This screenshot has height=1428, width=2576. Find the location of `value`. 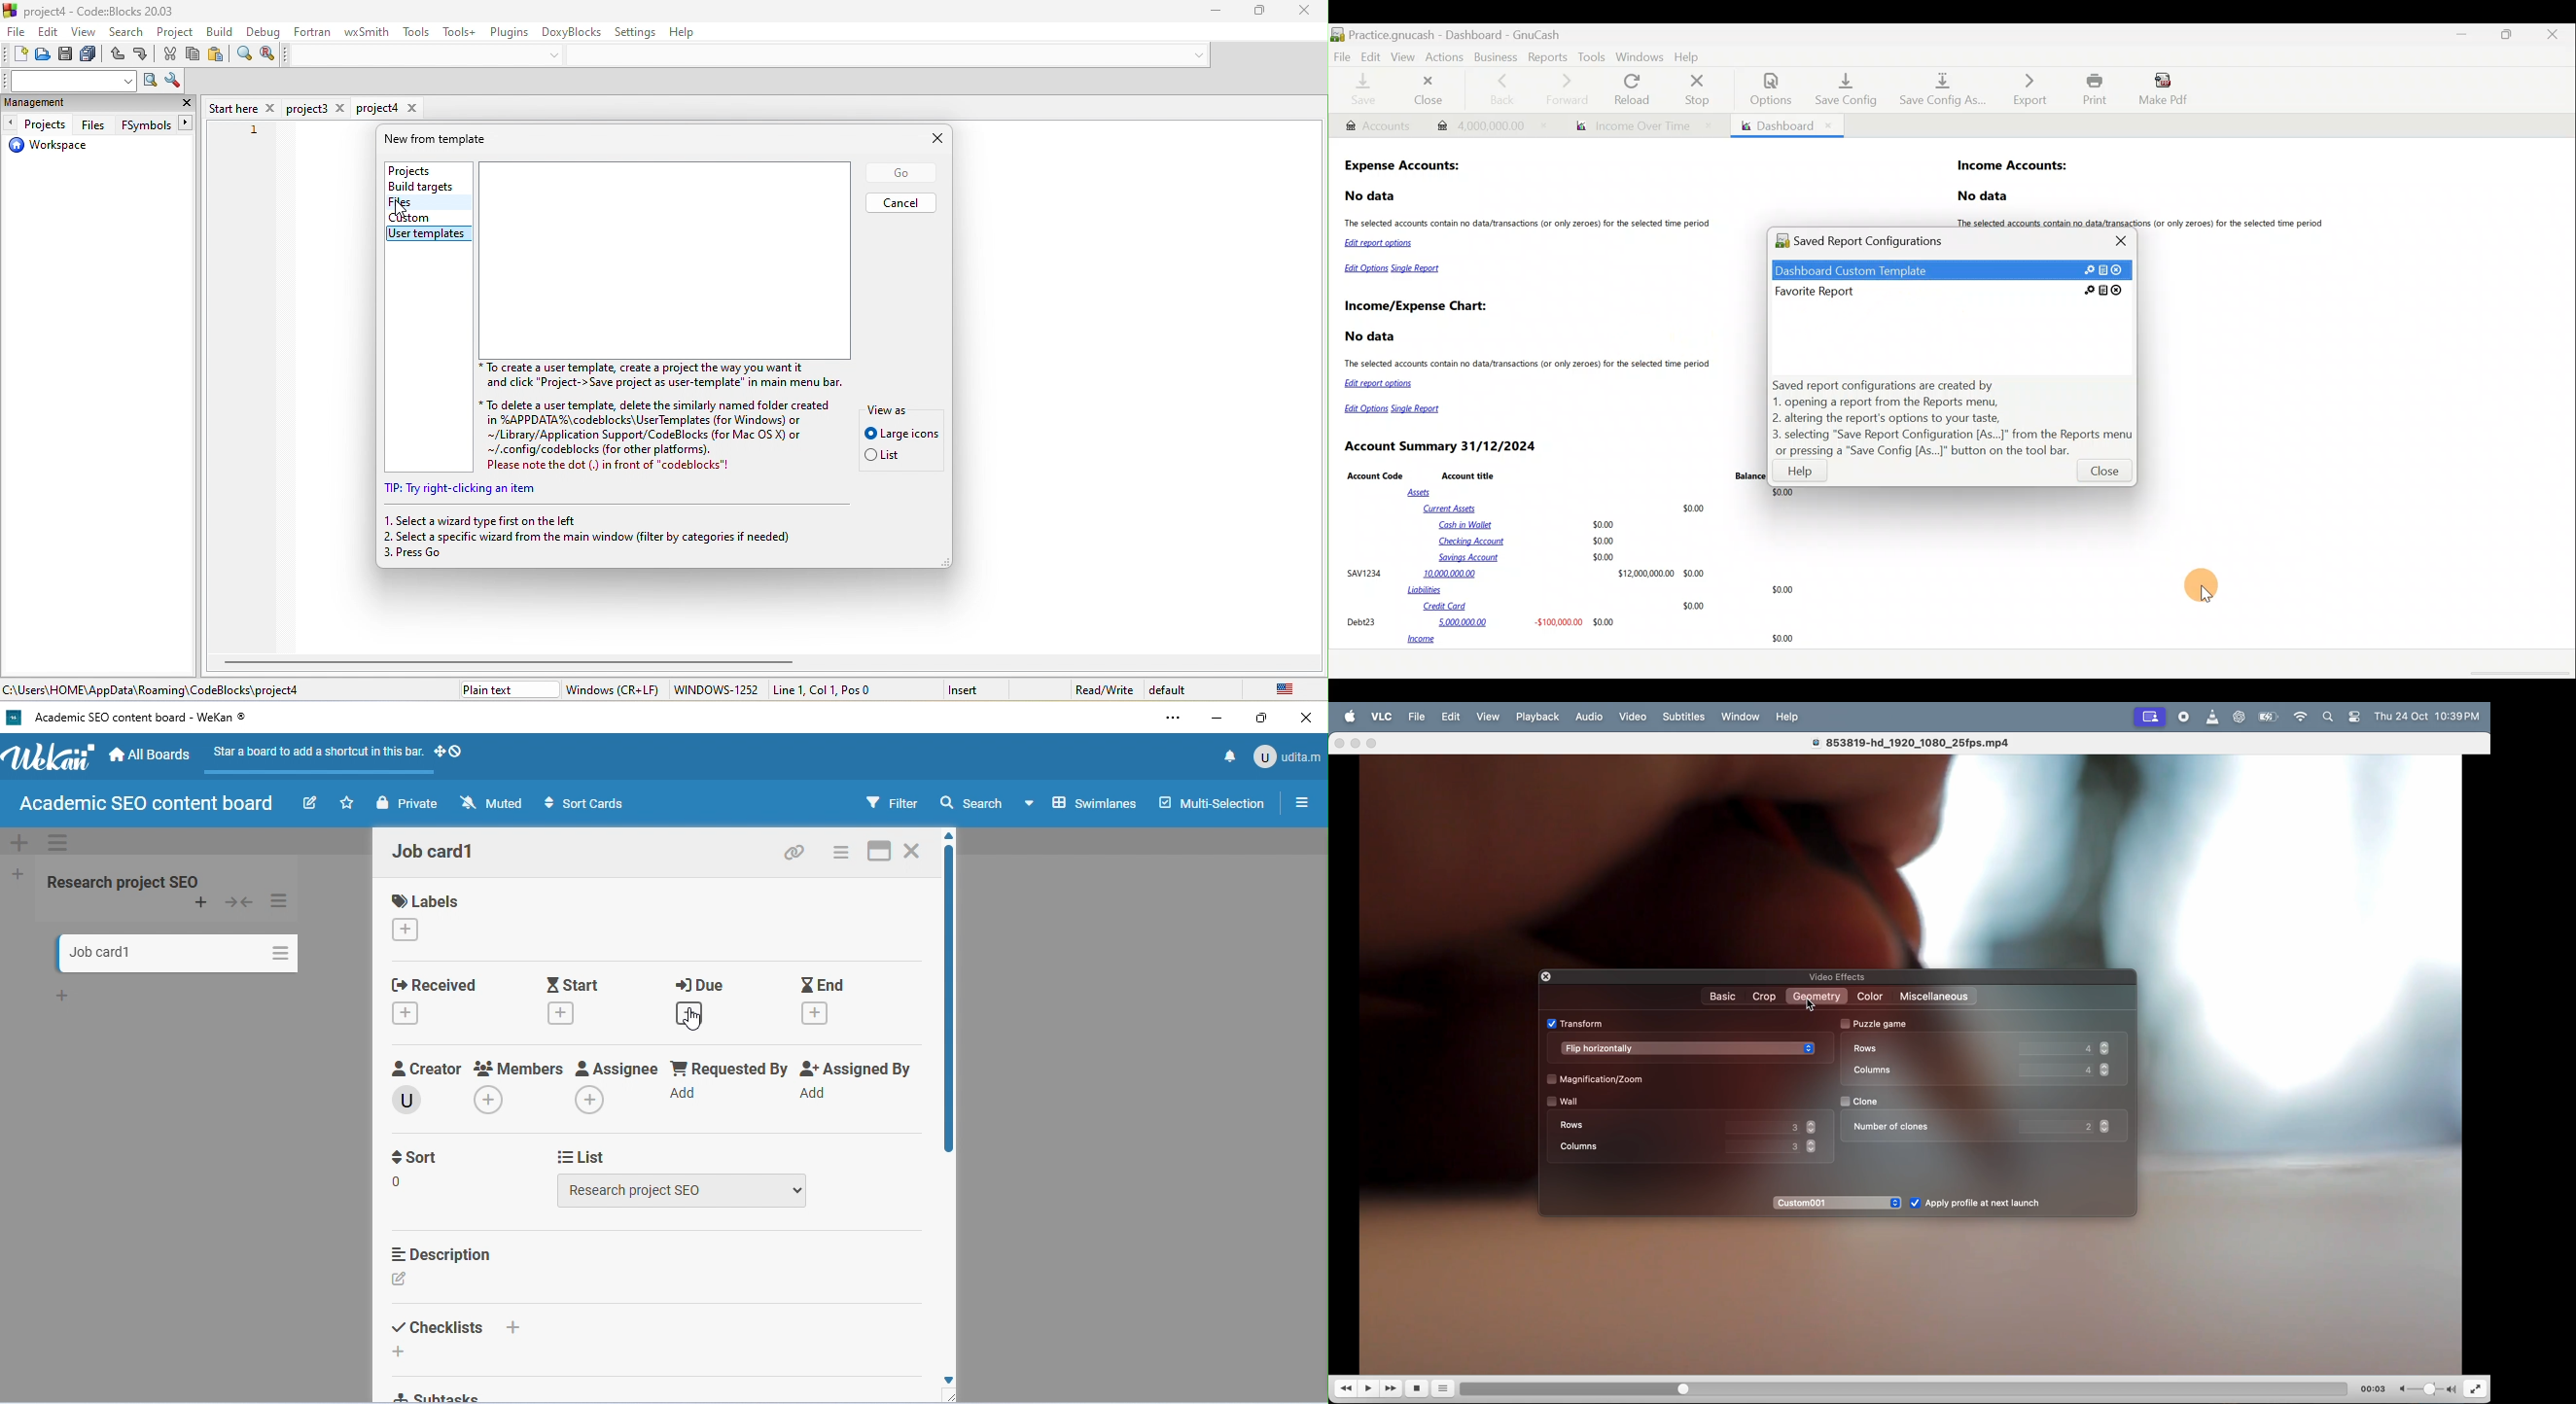

value is located at coordinates (2067, 1128).